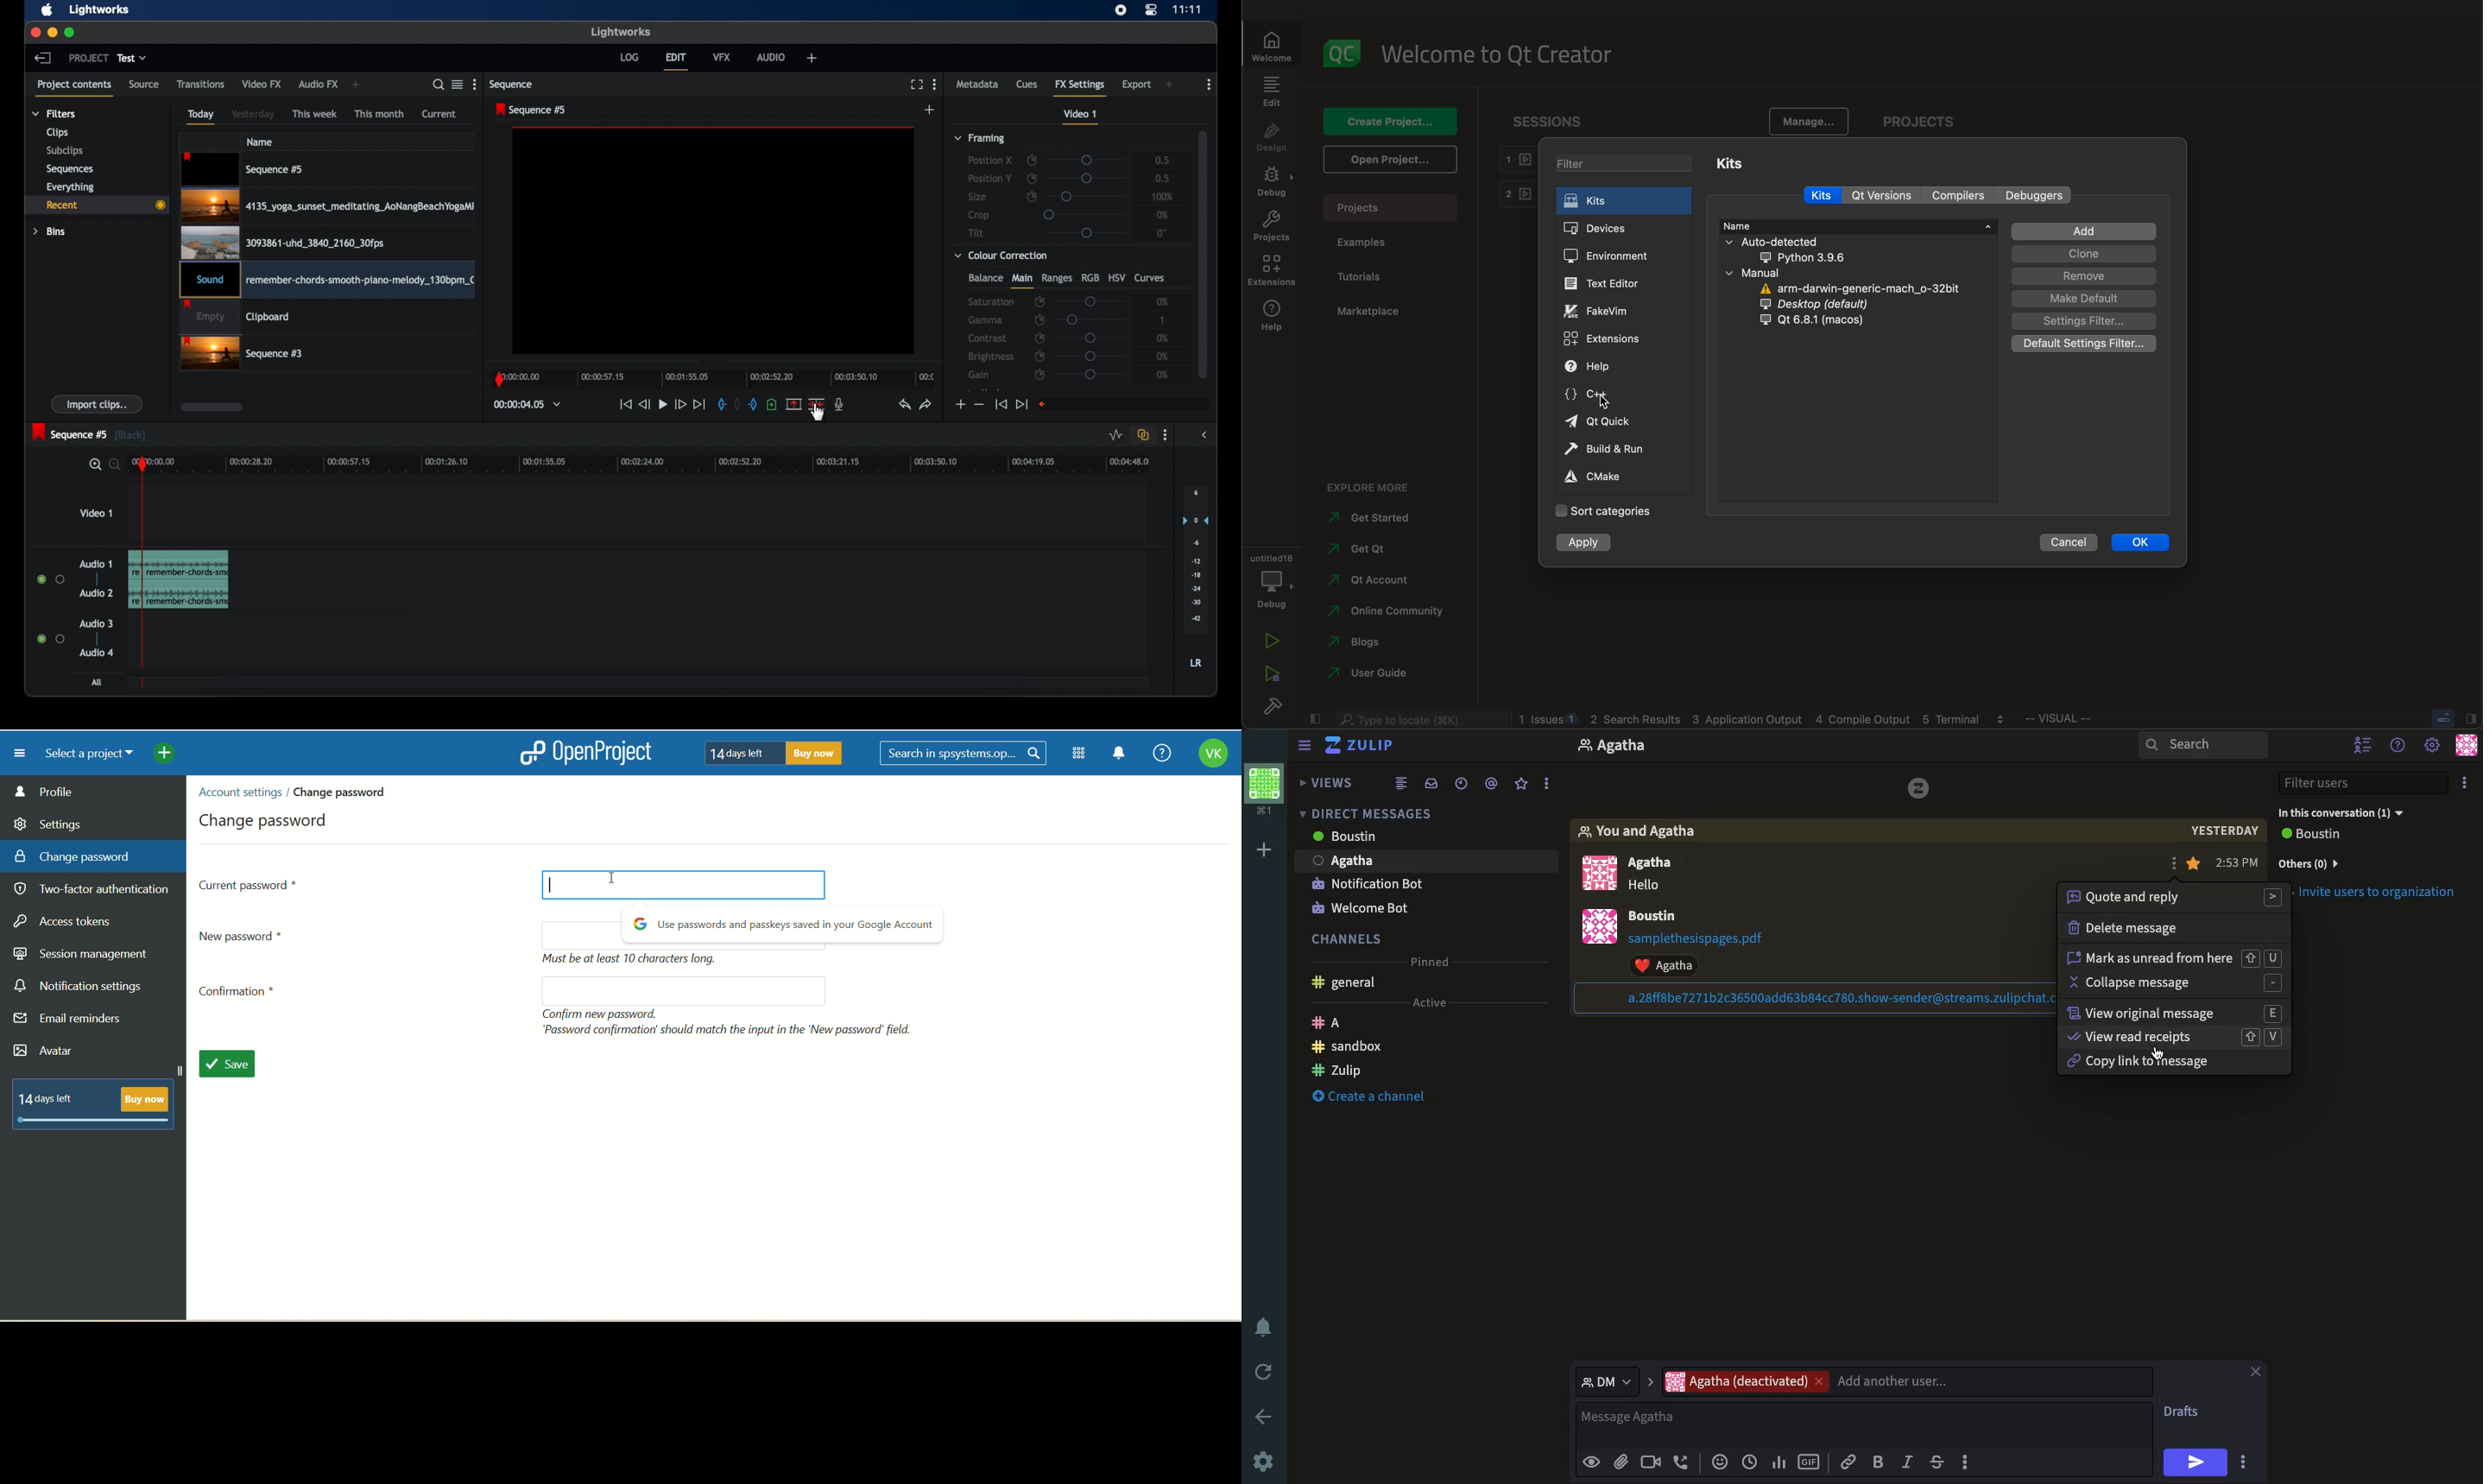  I want to click on sequences, so click(70, 169).